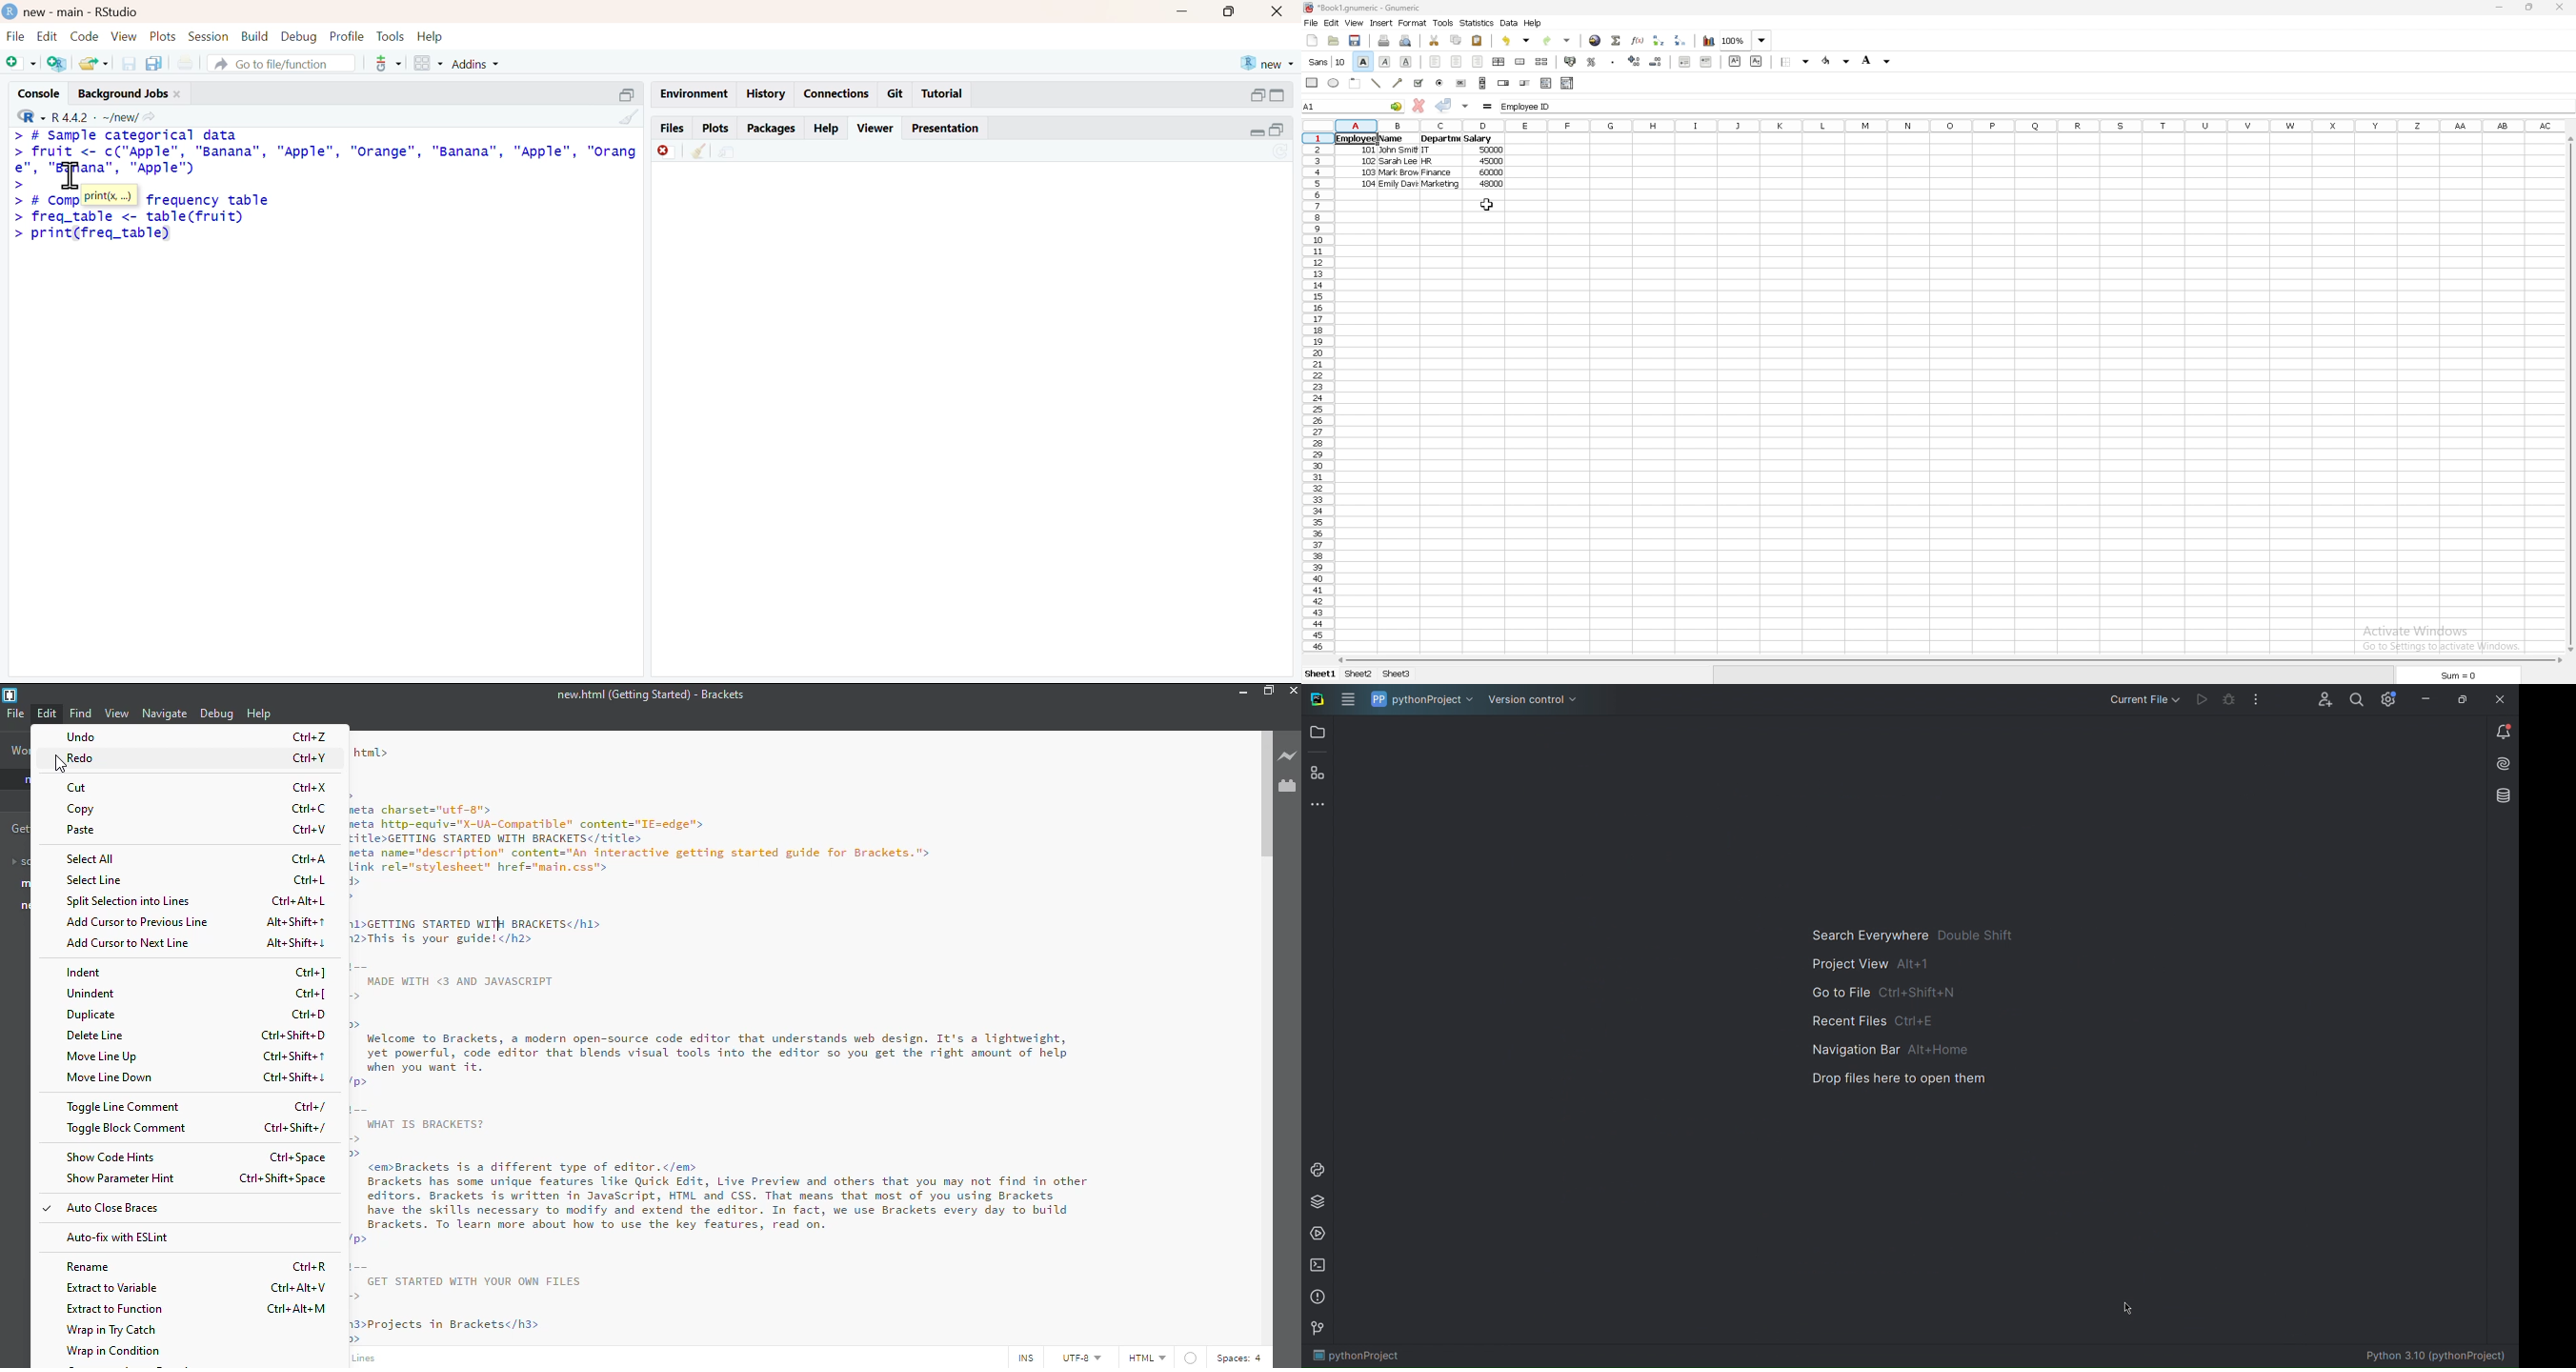 This screenshot has height=1372, width=2576. I want to click on arrowed line, so click(1399, 82).